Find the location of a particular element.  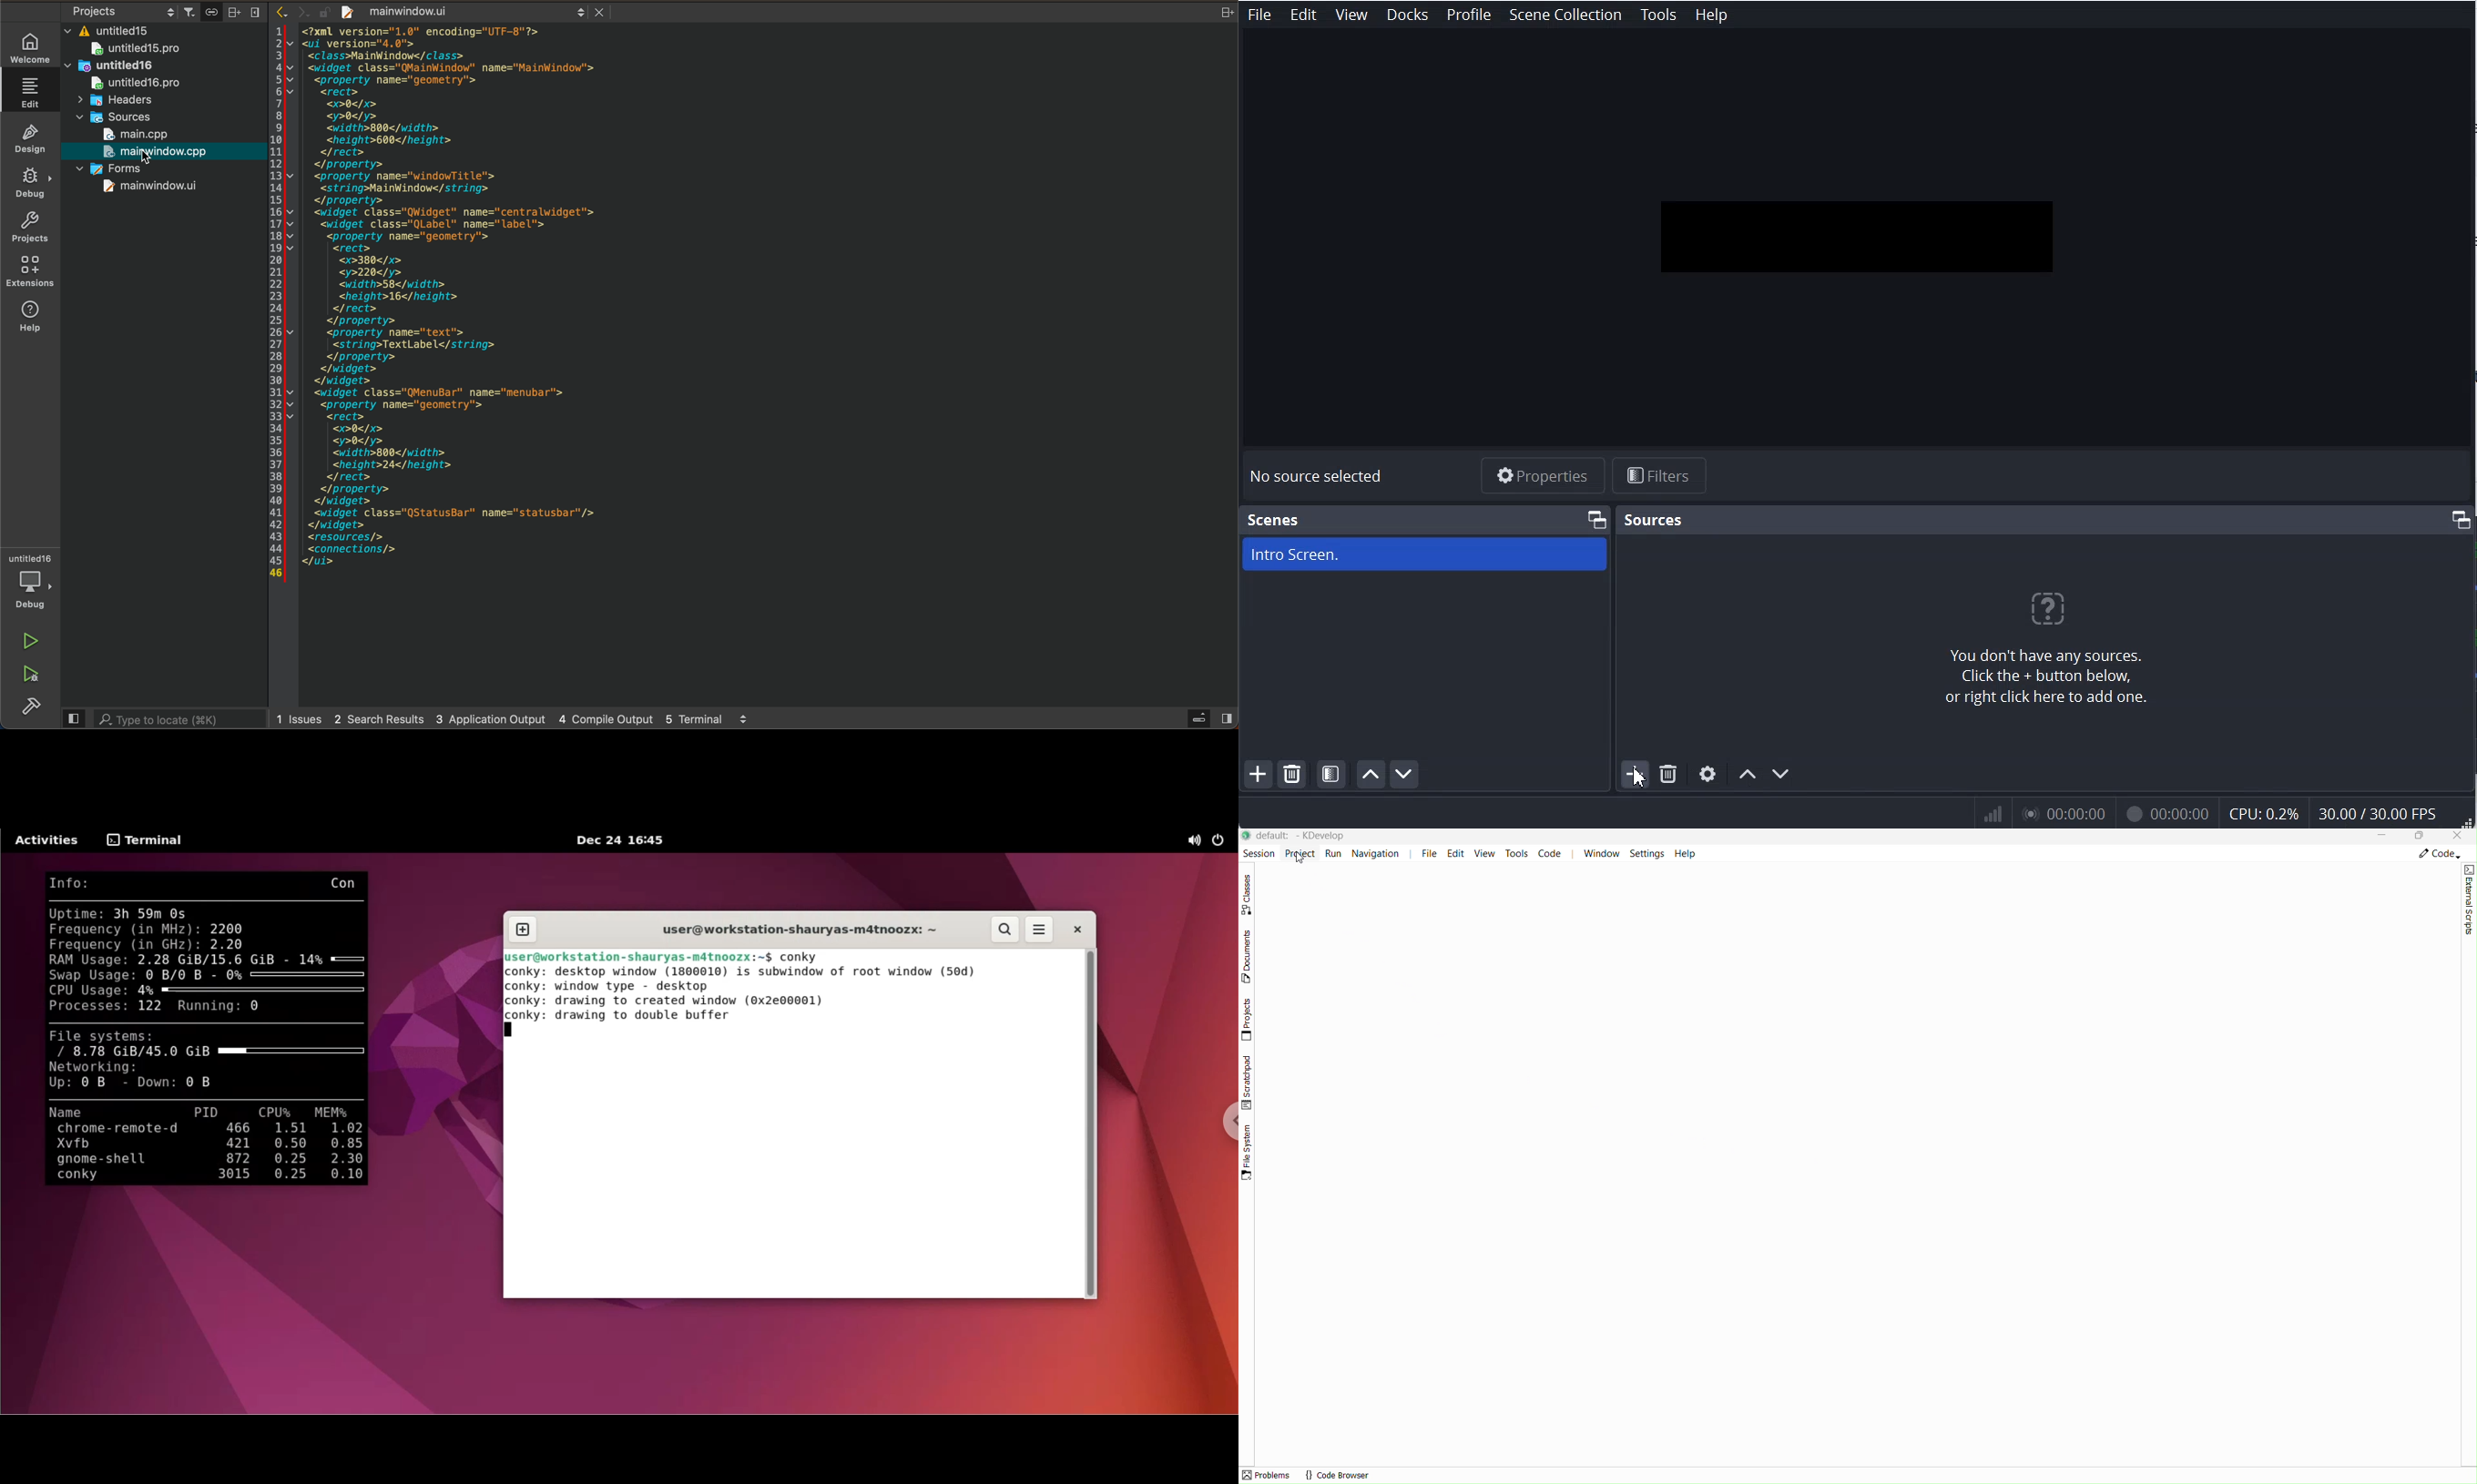

debug is located at coordinates (28, 181).